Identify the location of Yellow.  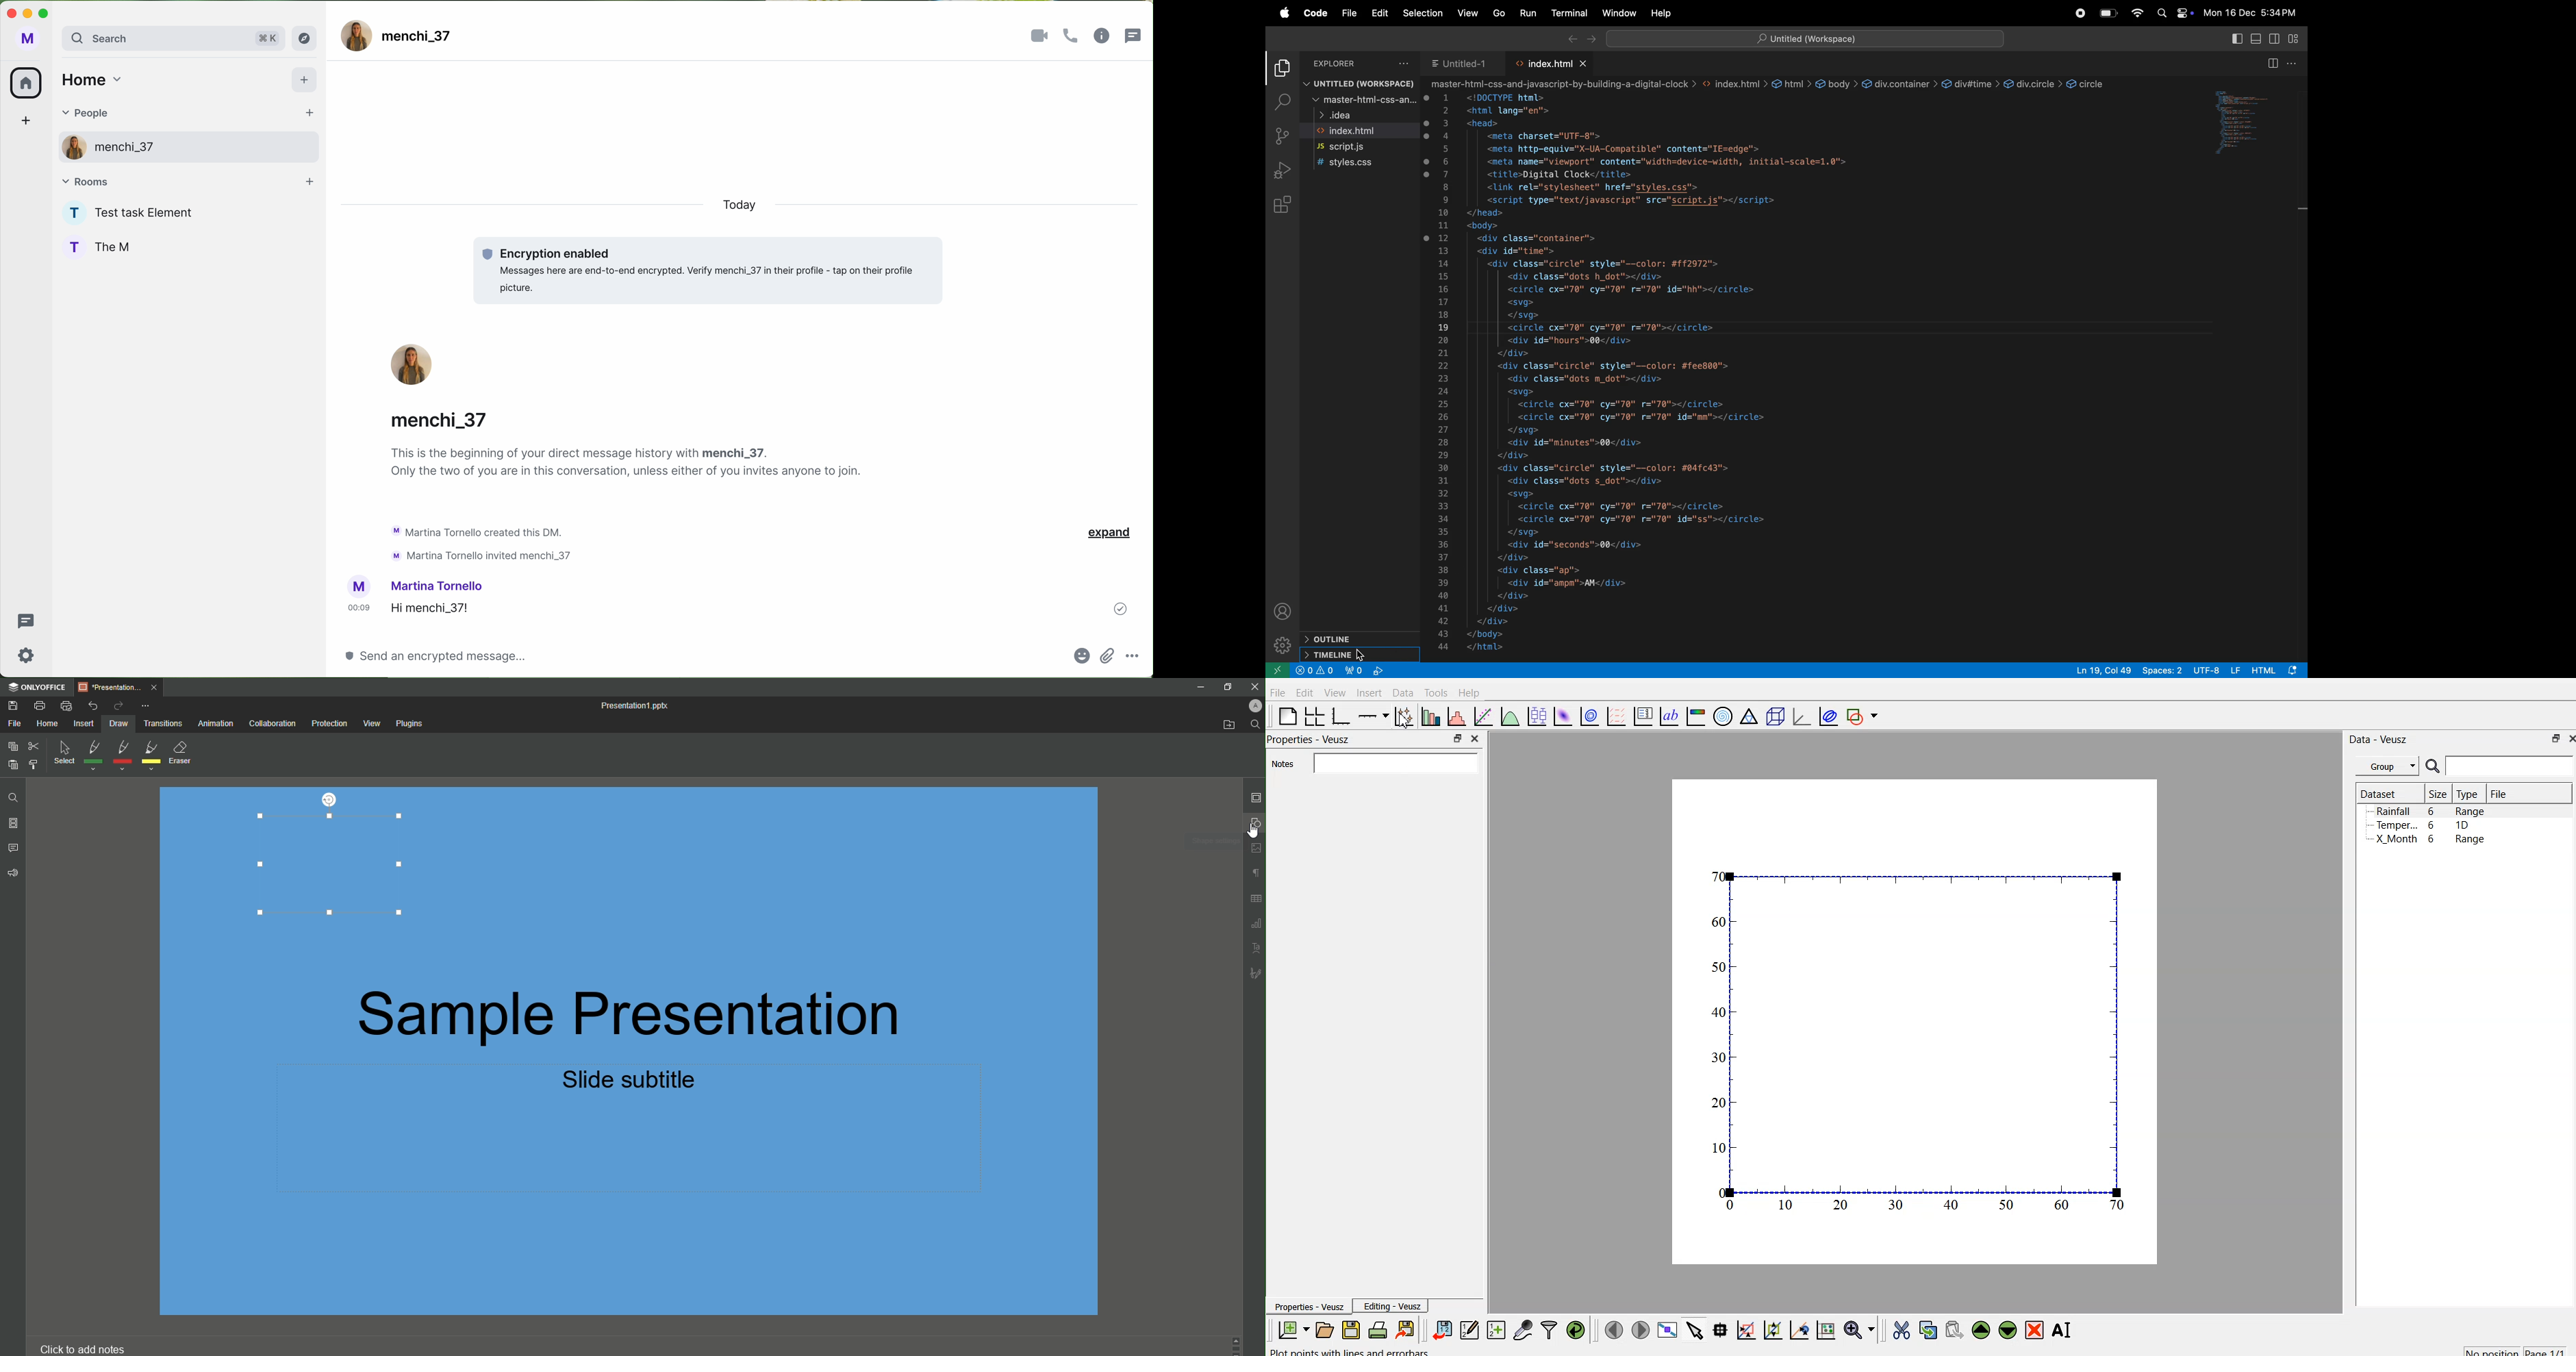
(152, 756).